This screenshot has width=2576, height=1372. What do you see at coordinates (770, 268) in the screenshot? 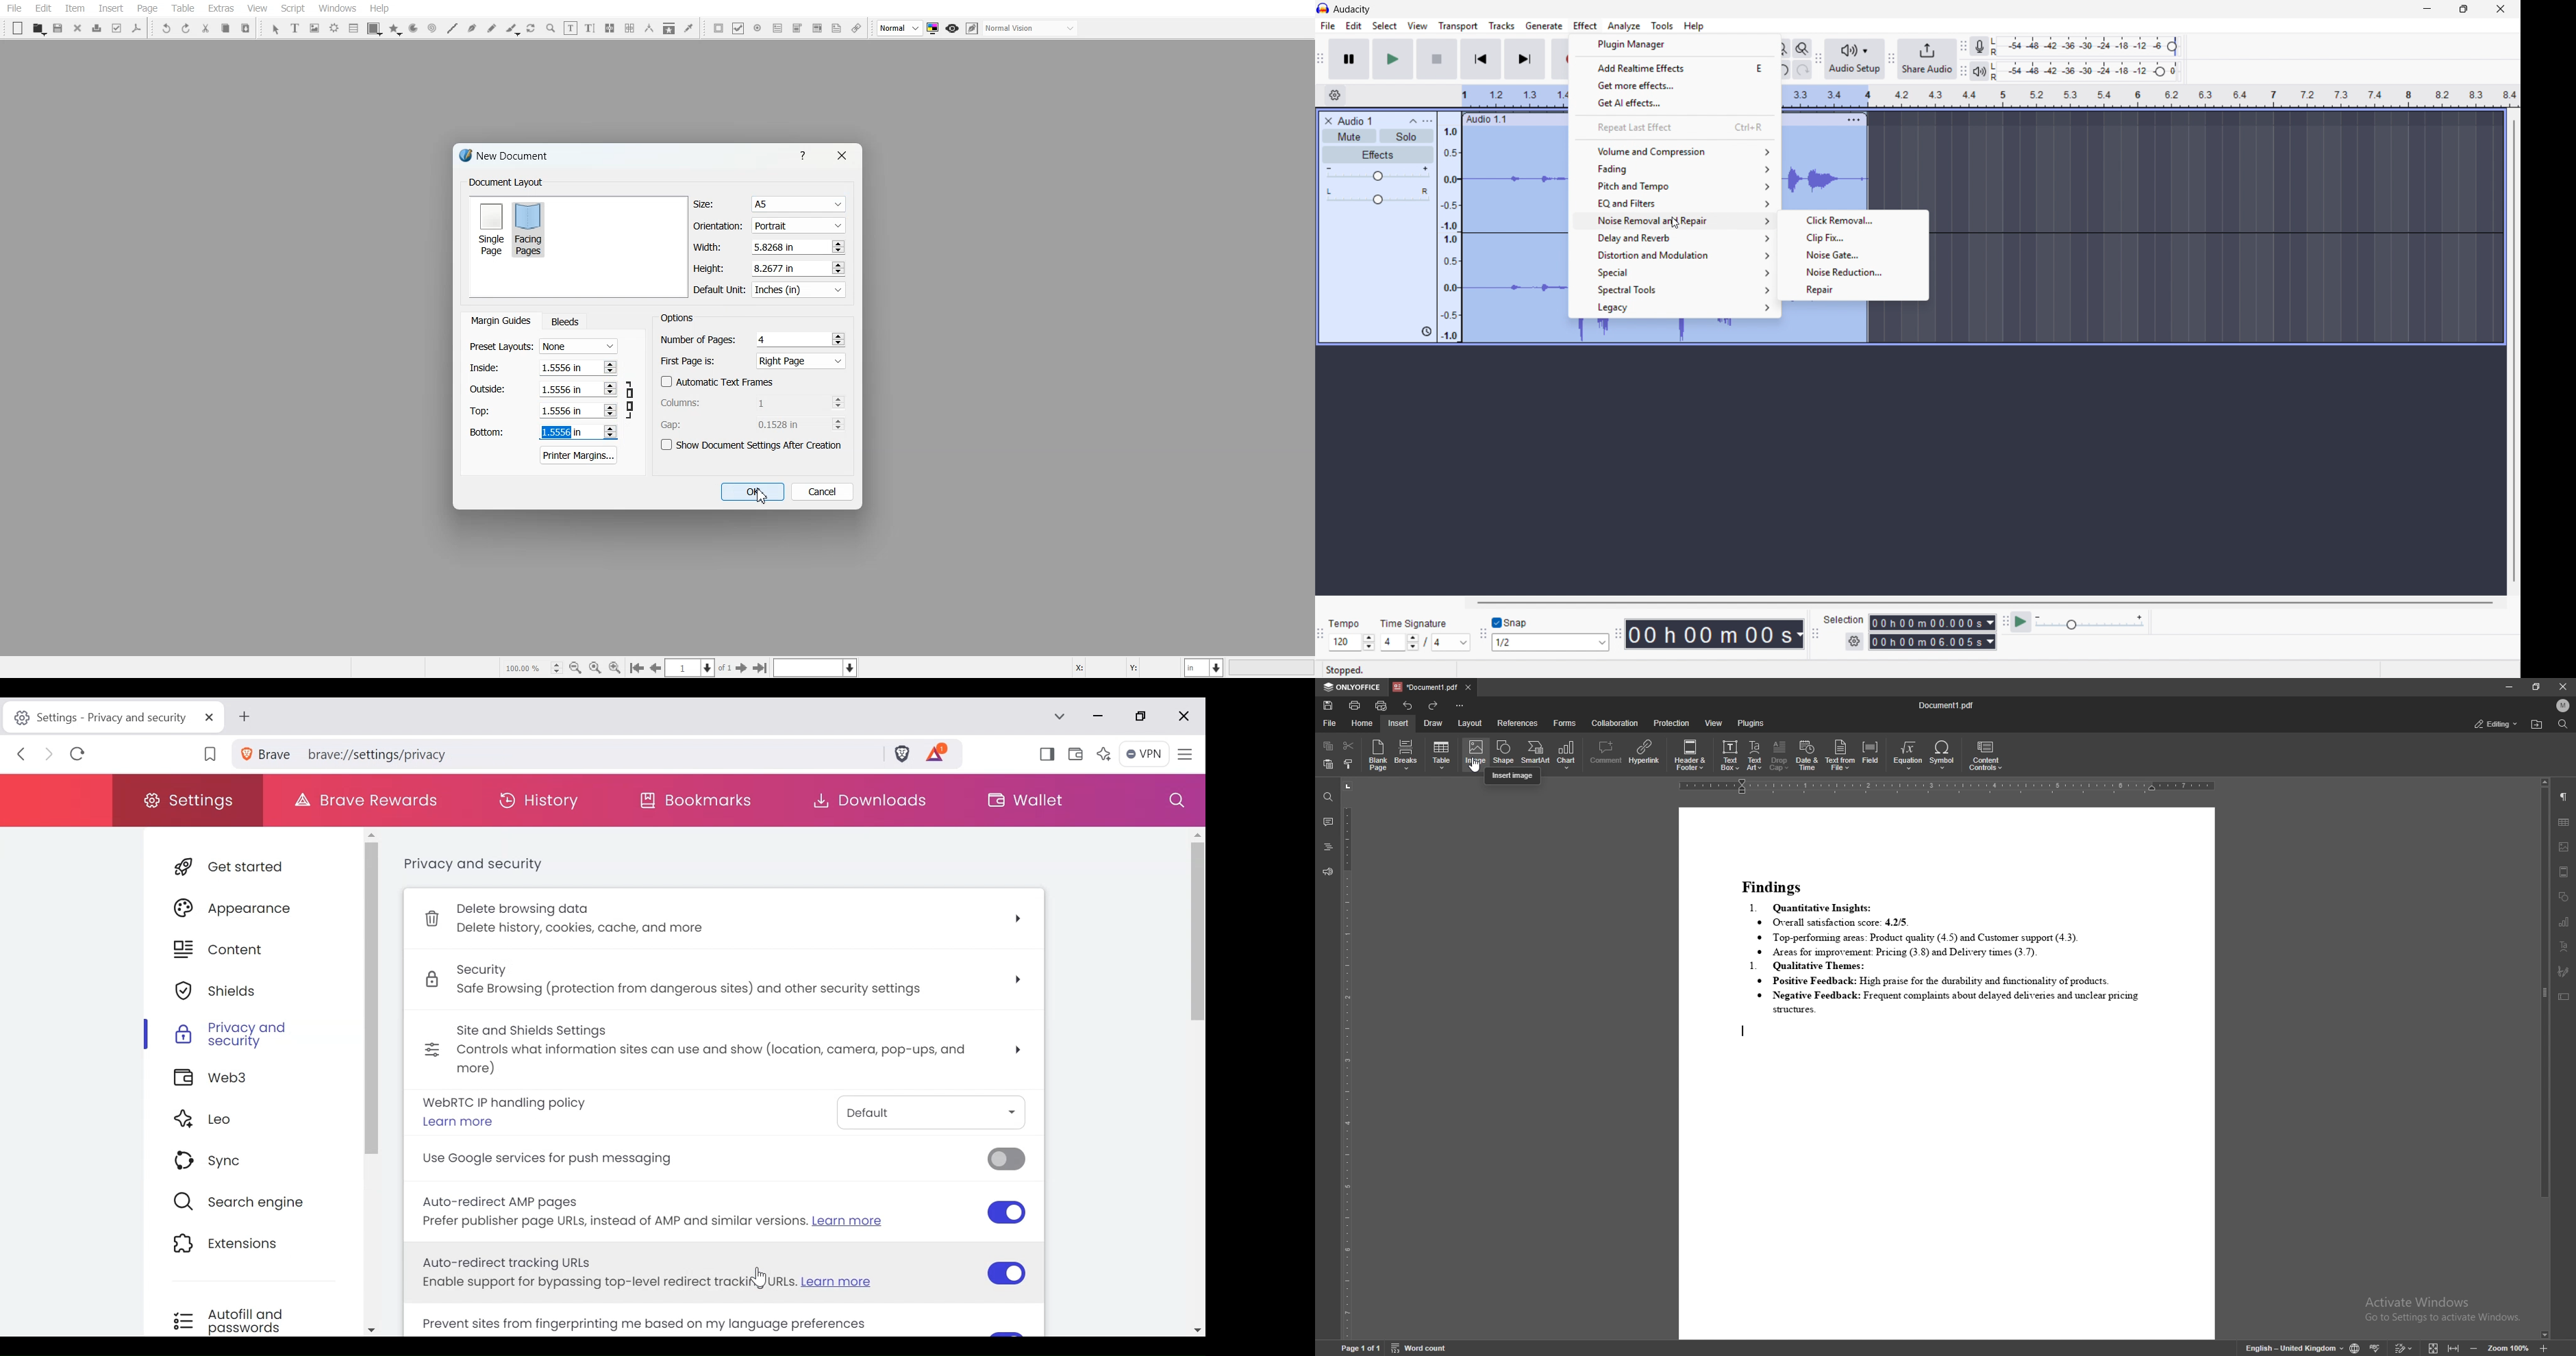
I see `Height adjuster` at bounding box center [770, 268].